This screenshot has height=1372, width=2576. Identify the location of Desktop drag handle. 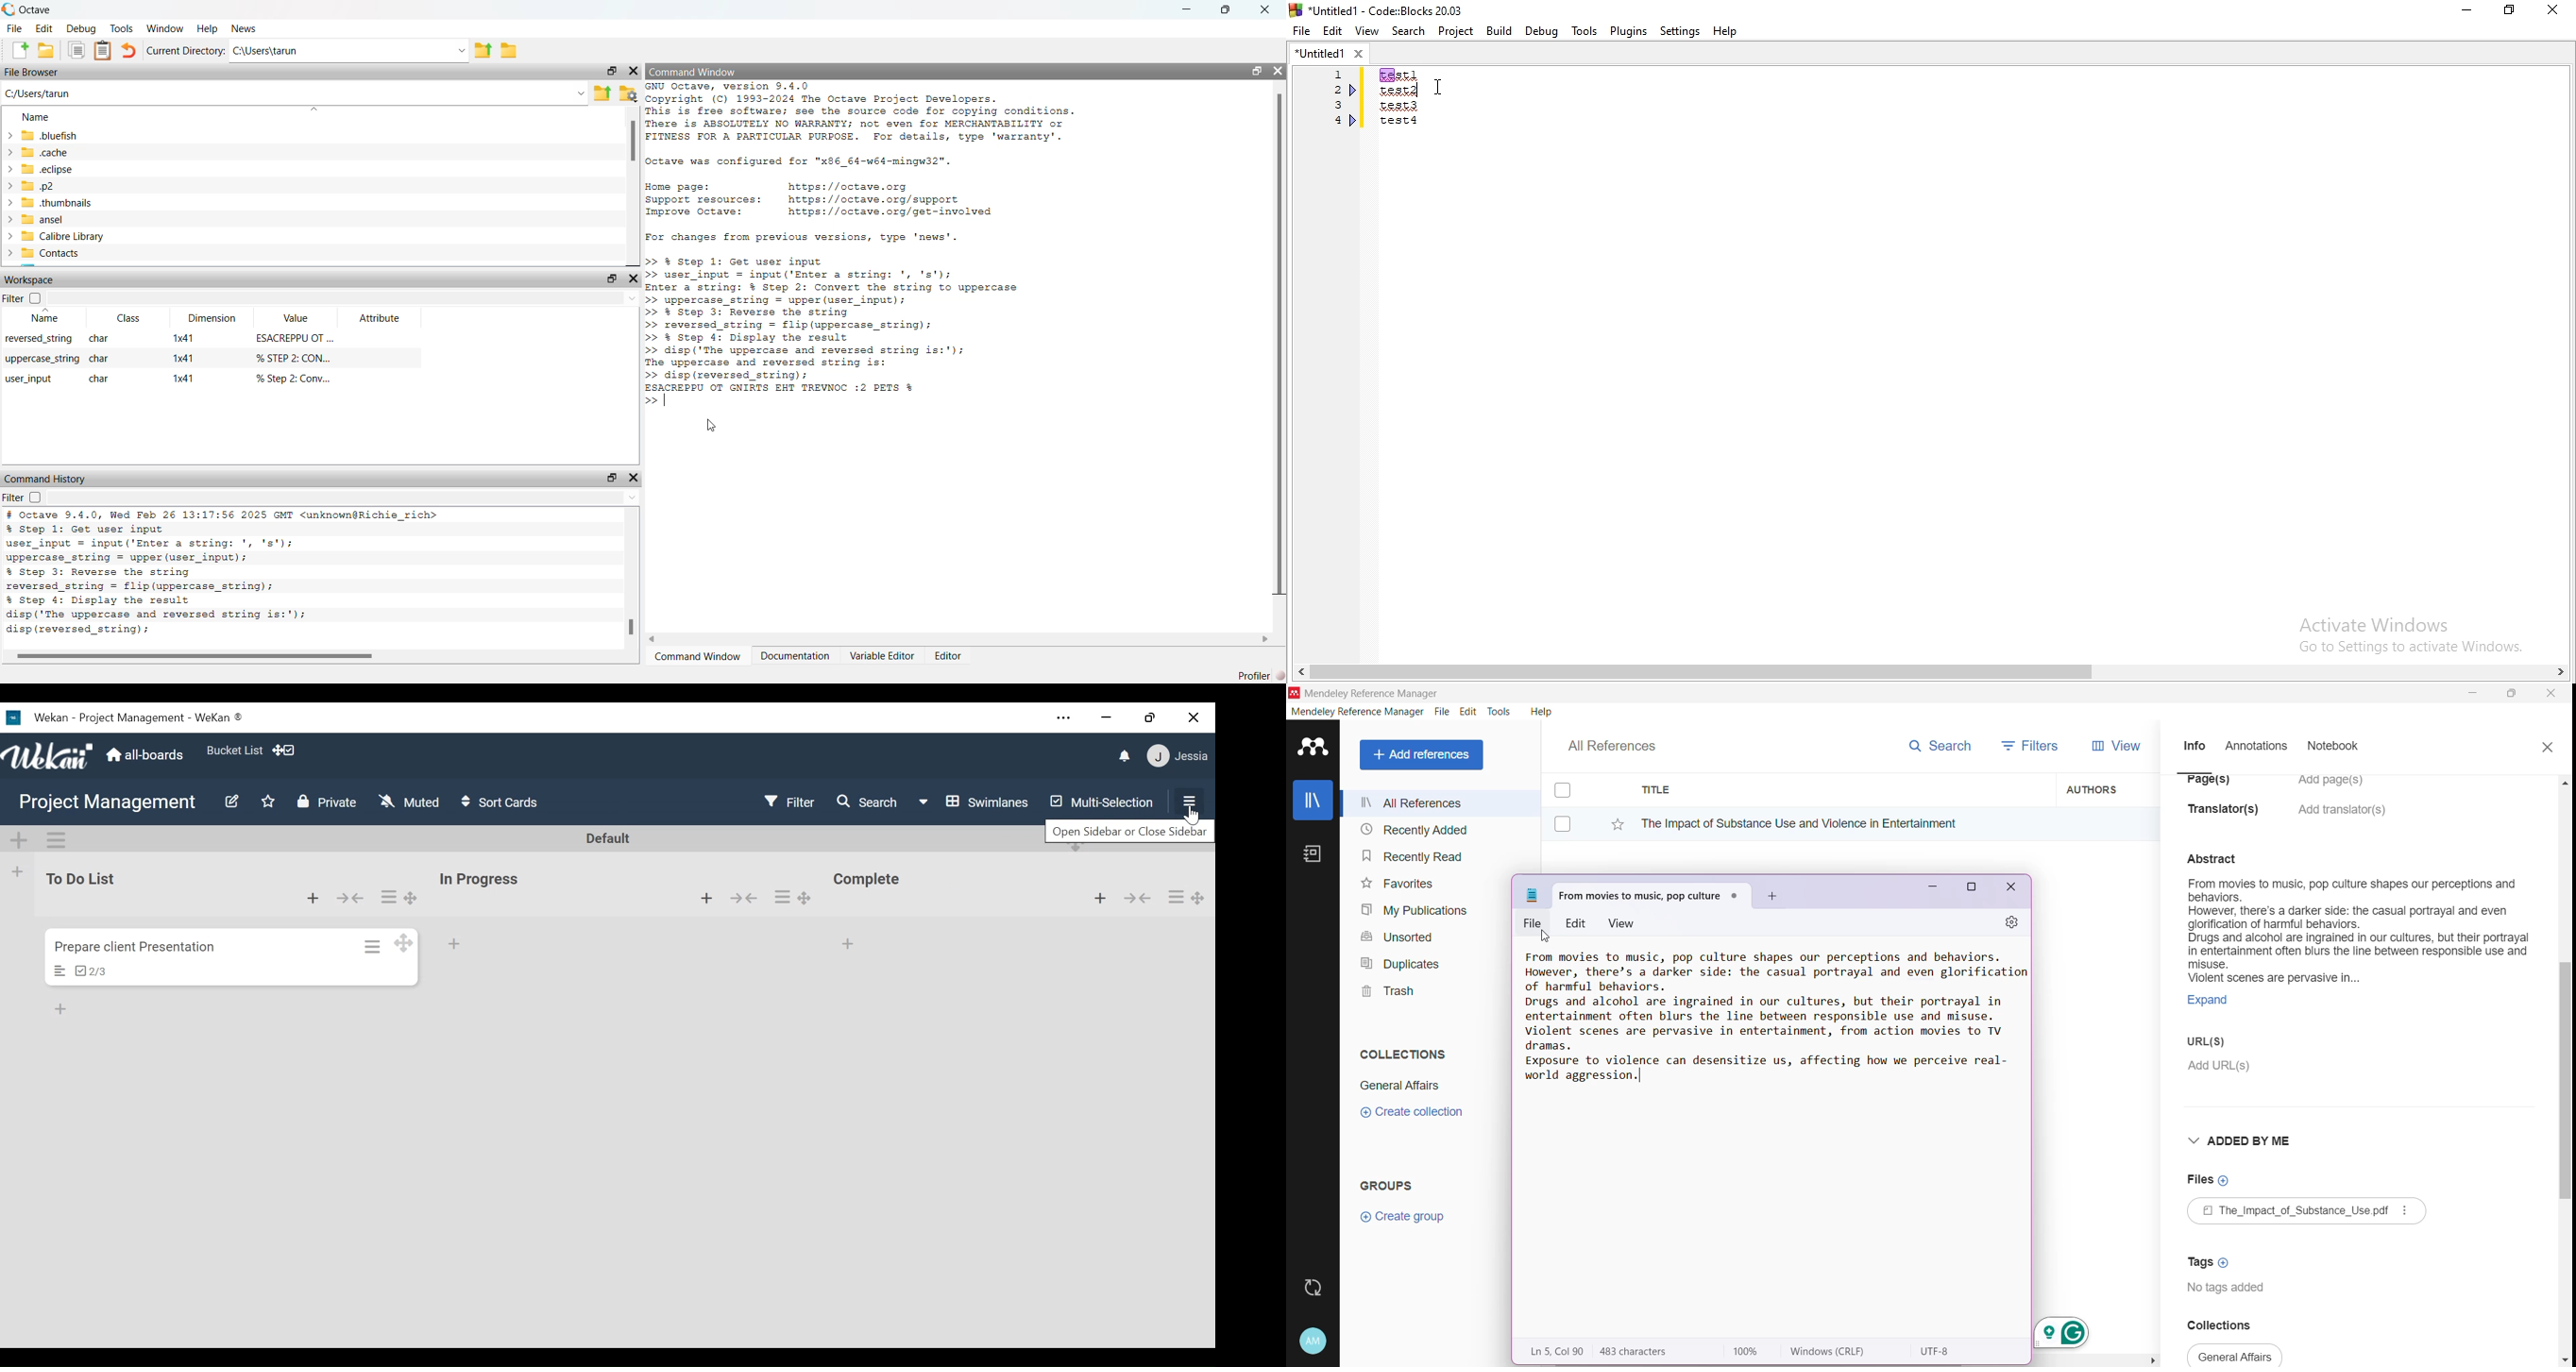
(808, 898).